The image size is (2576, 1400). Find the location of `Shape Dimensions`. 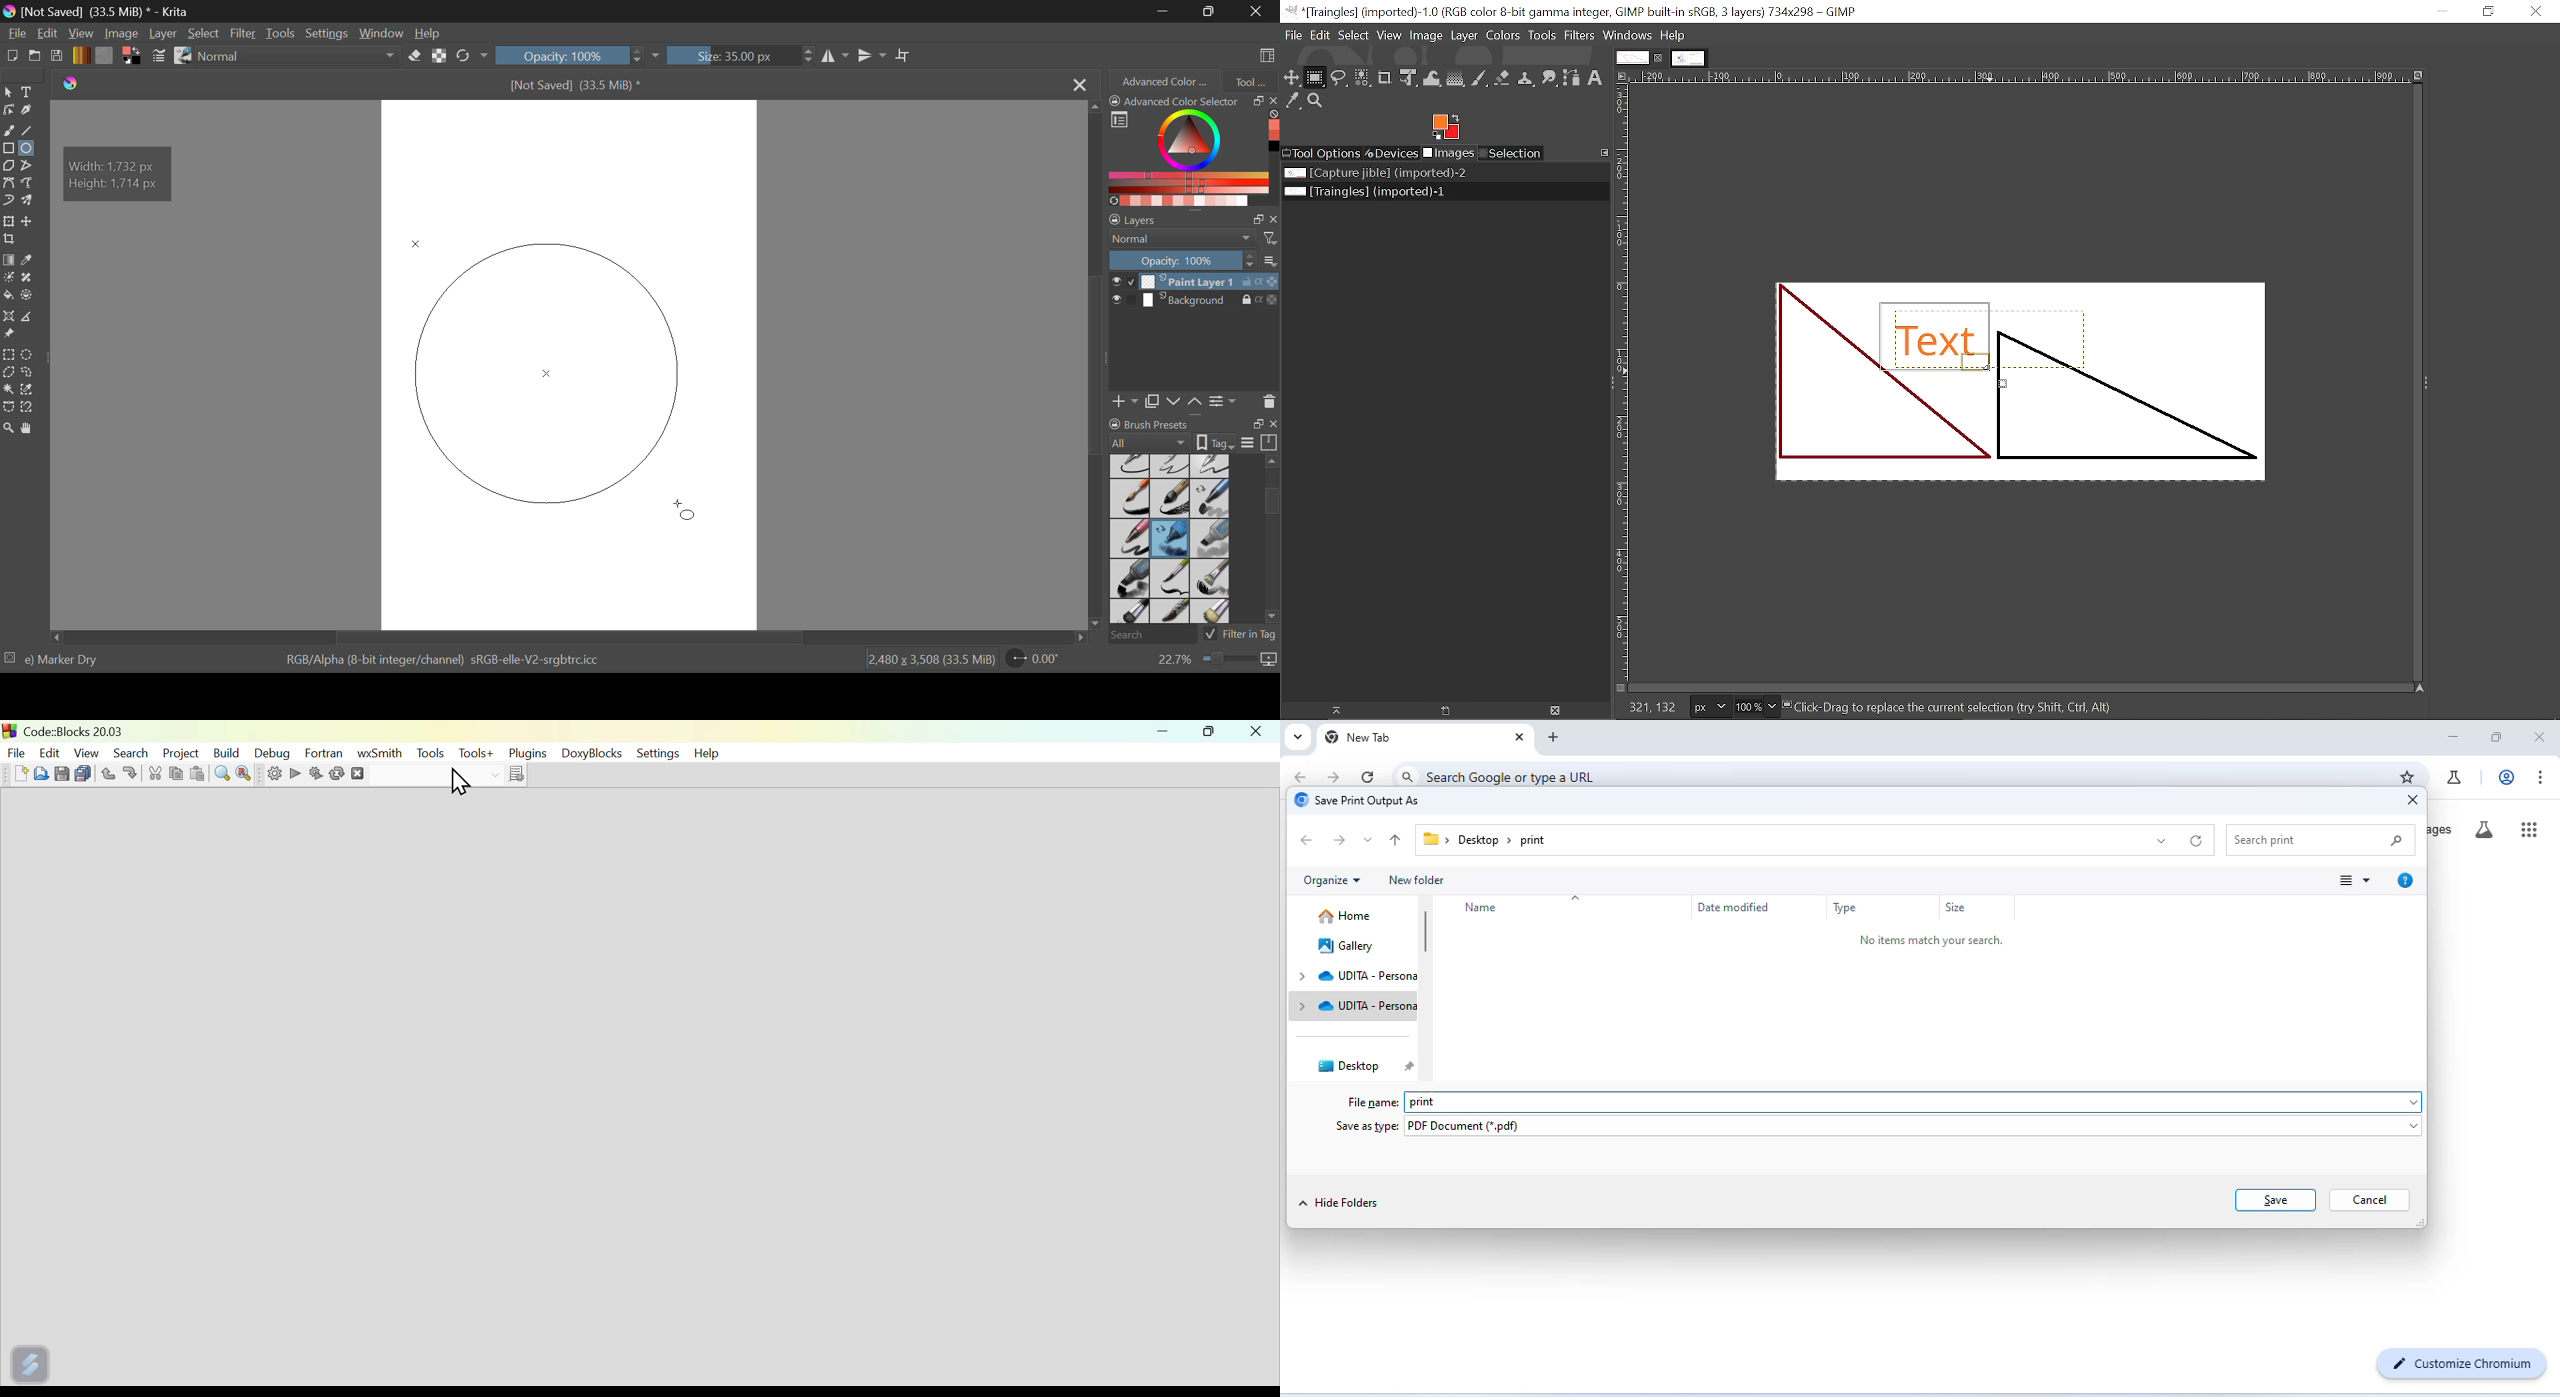

Shape Dimensions is located at coordinates (119, 172).